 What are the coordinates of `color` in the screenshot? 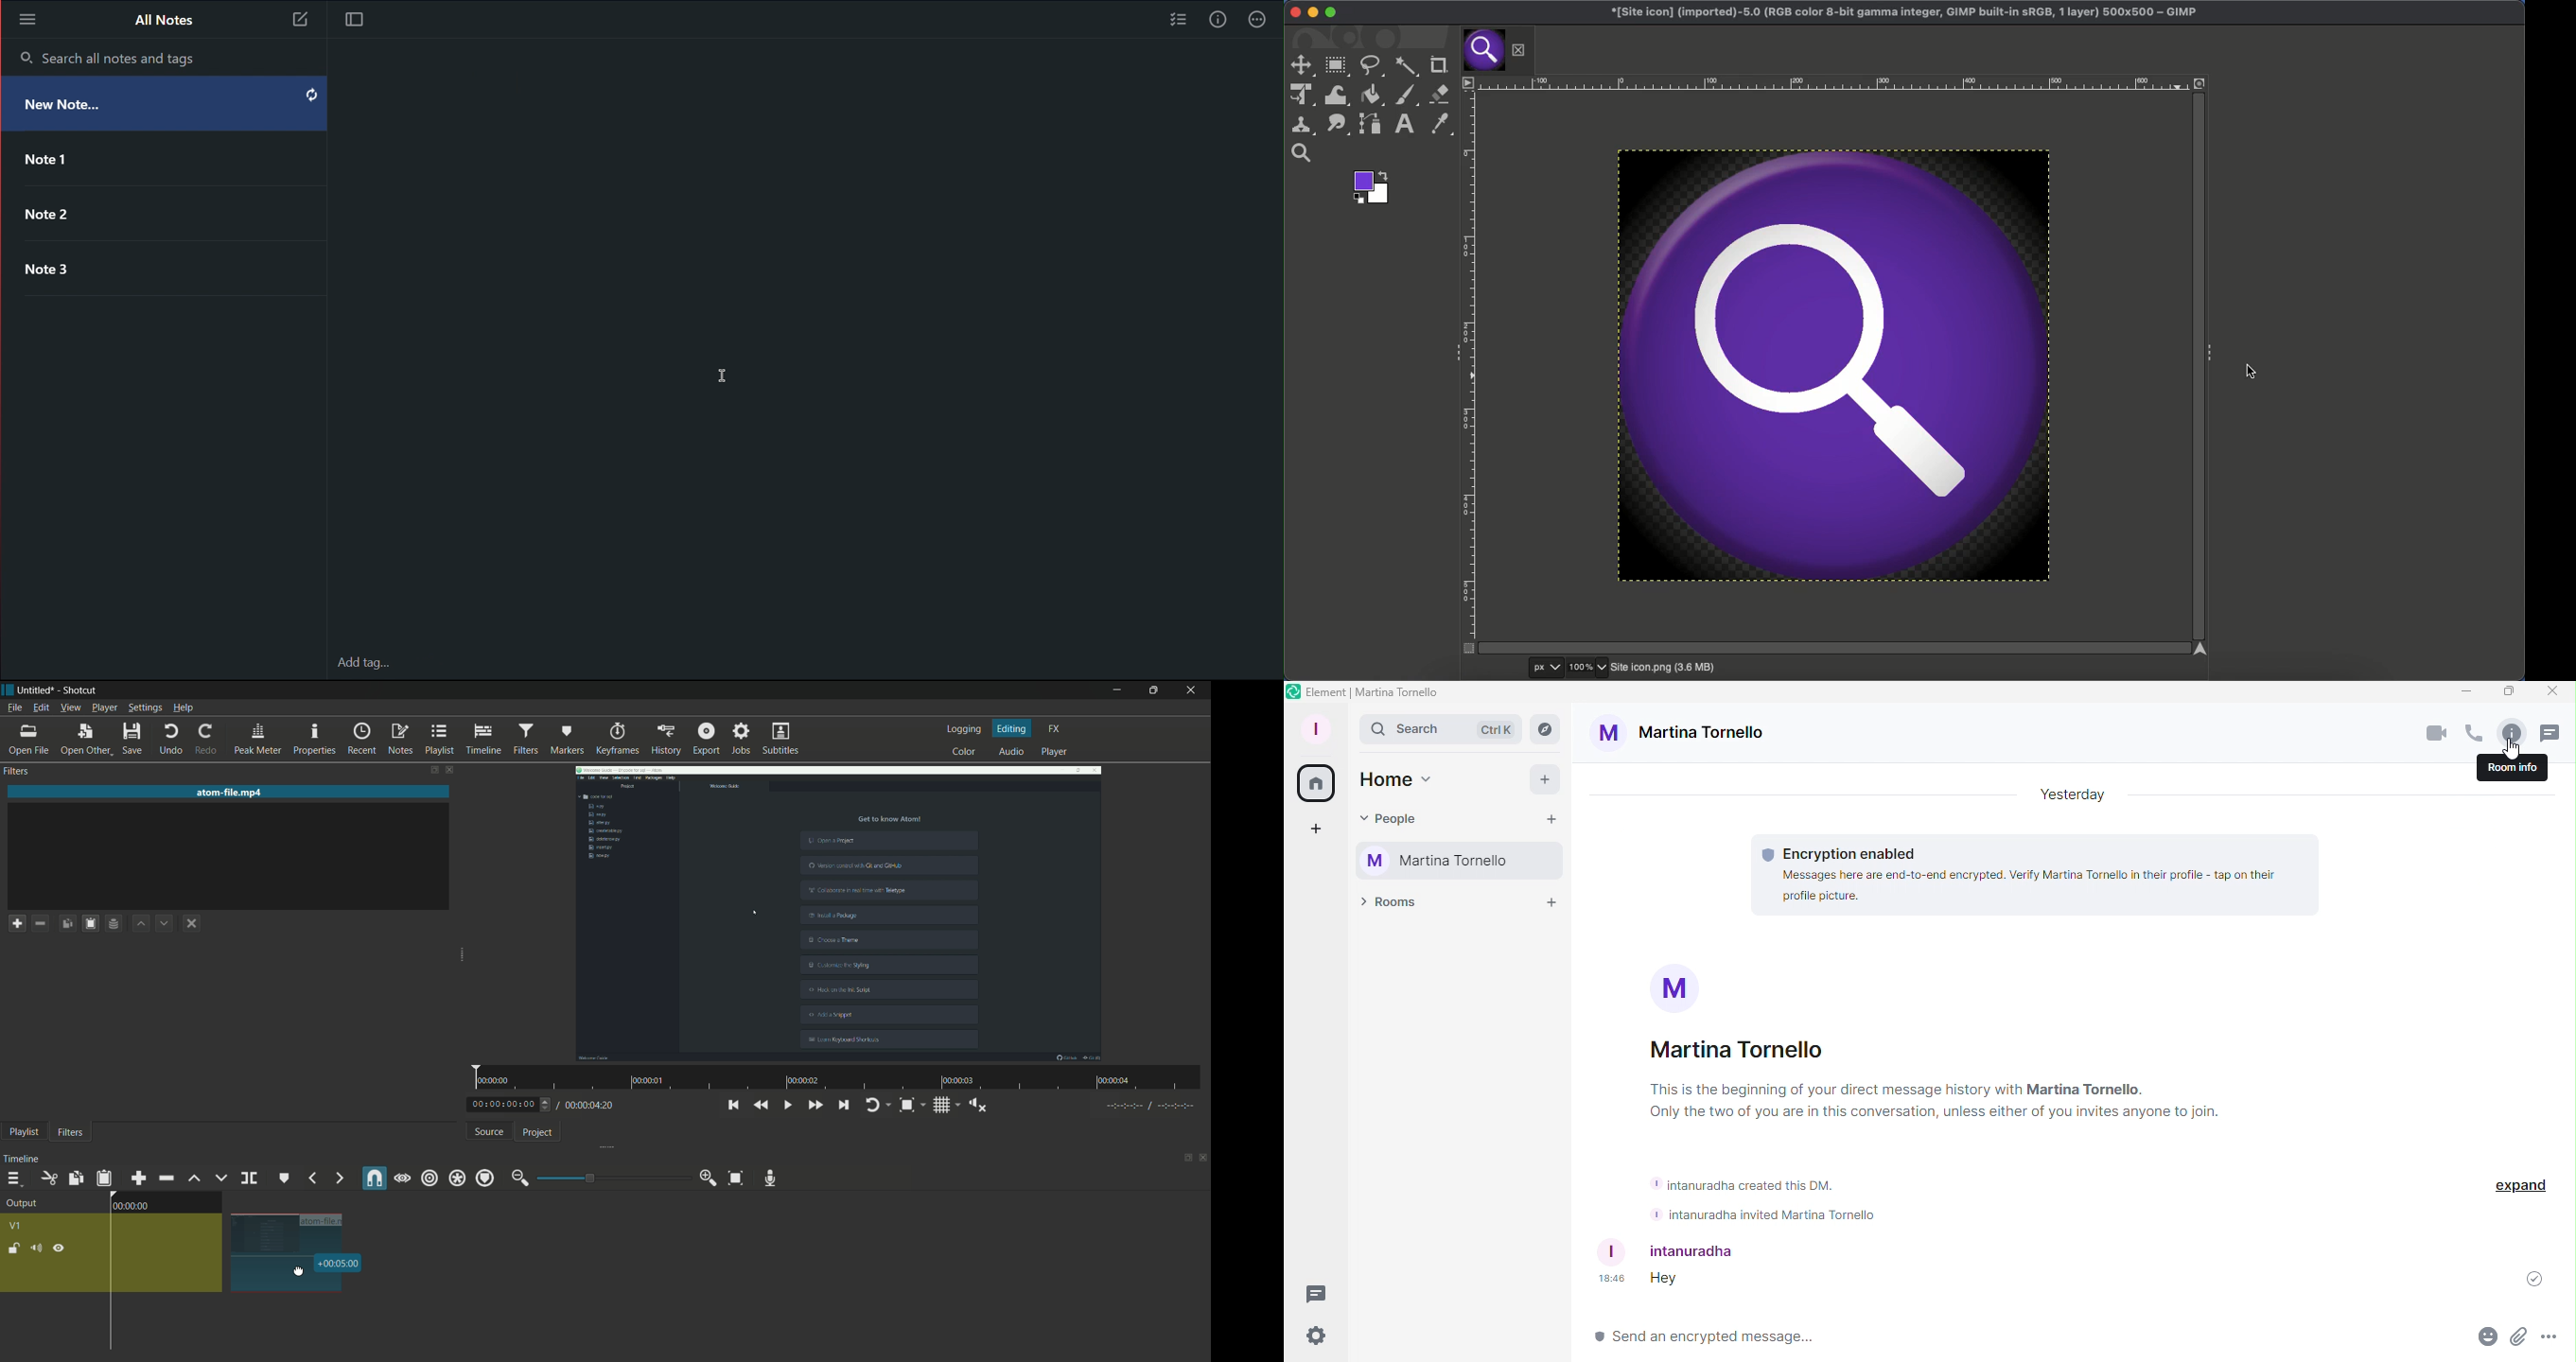 It's located at (961, 752).